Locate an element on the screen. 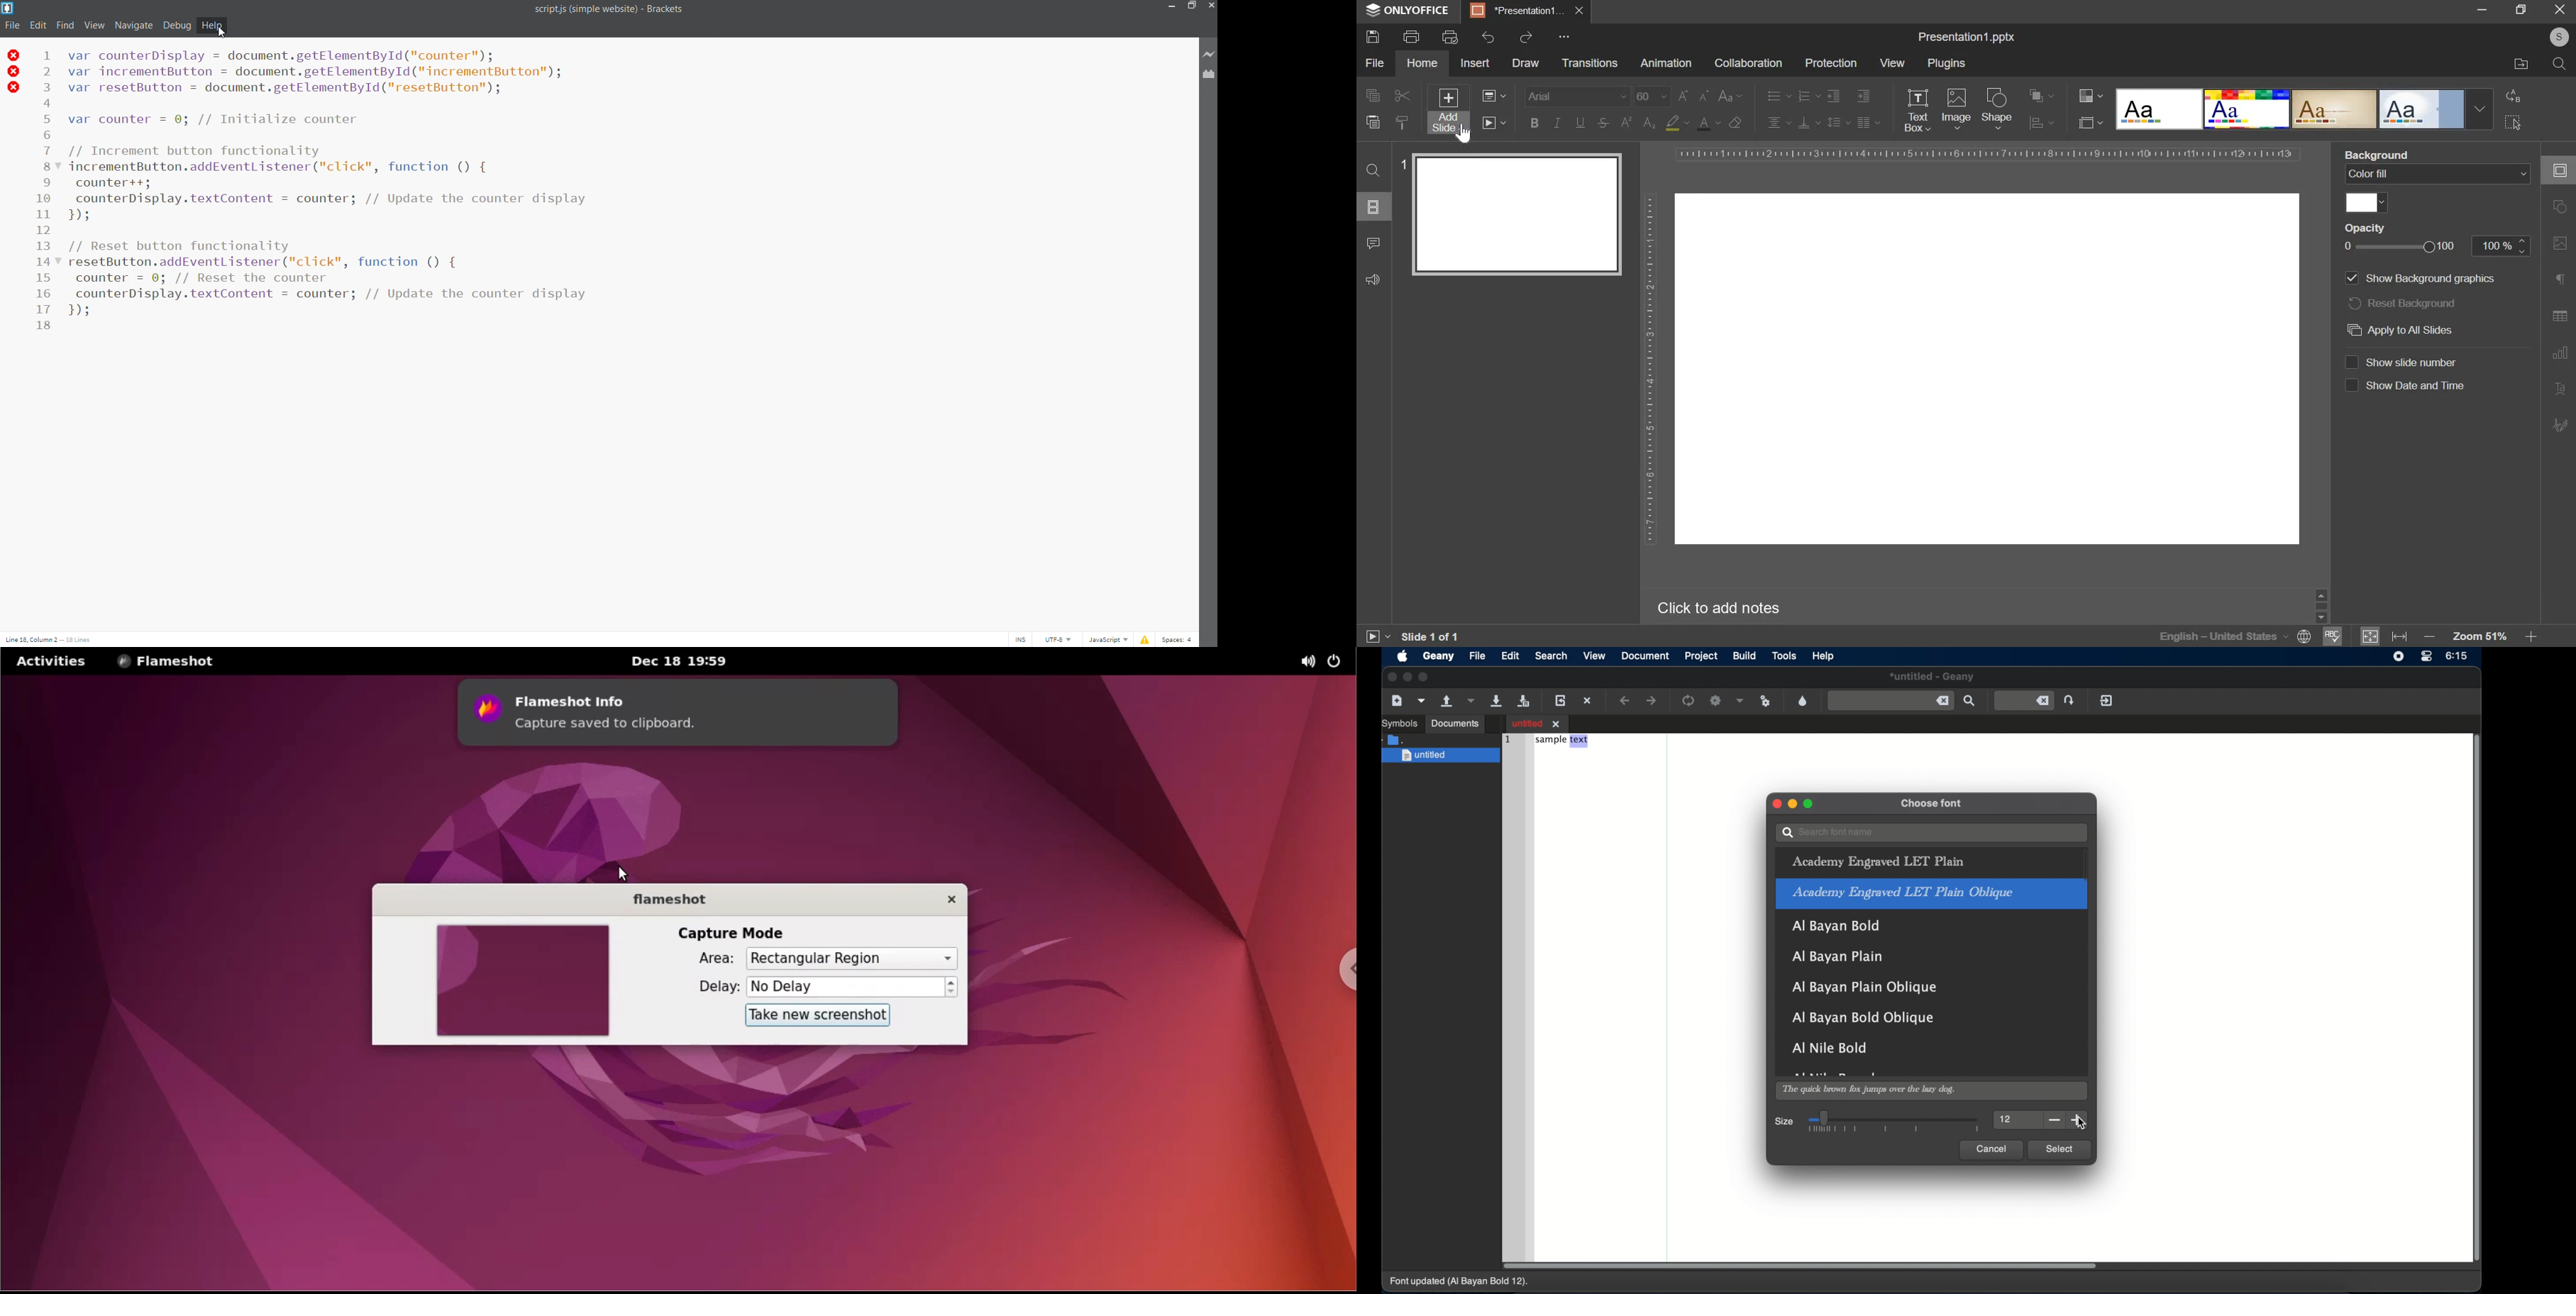 Image resolution: width=2576 pixels, height=1316 pixels. redo is located at coordinates (1525, 36).